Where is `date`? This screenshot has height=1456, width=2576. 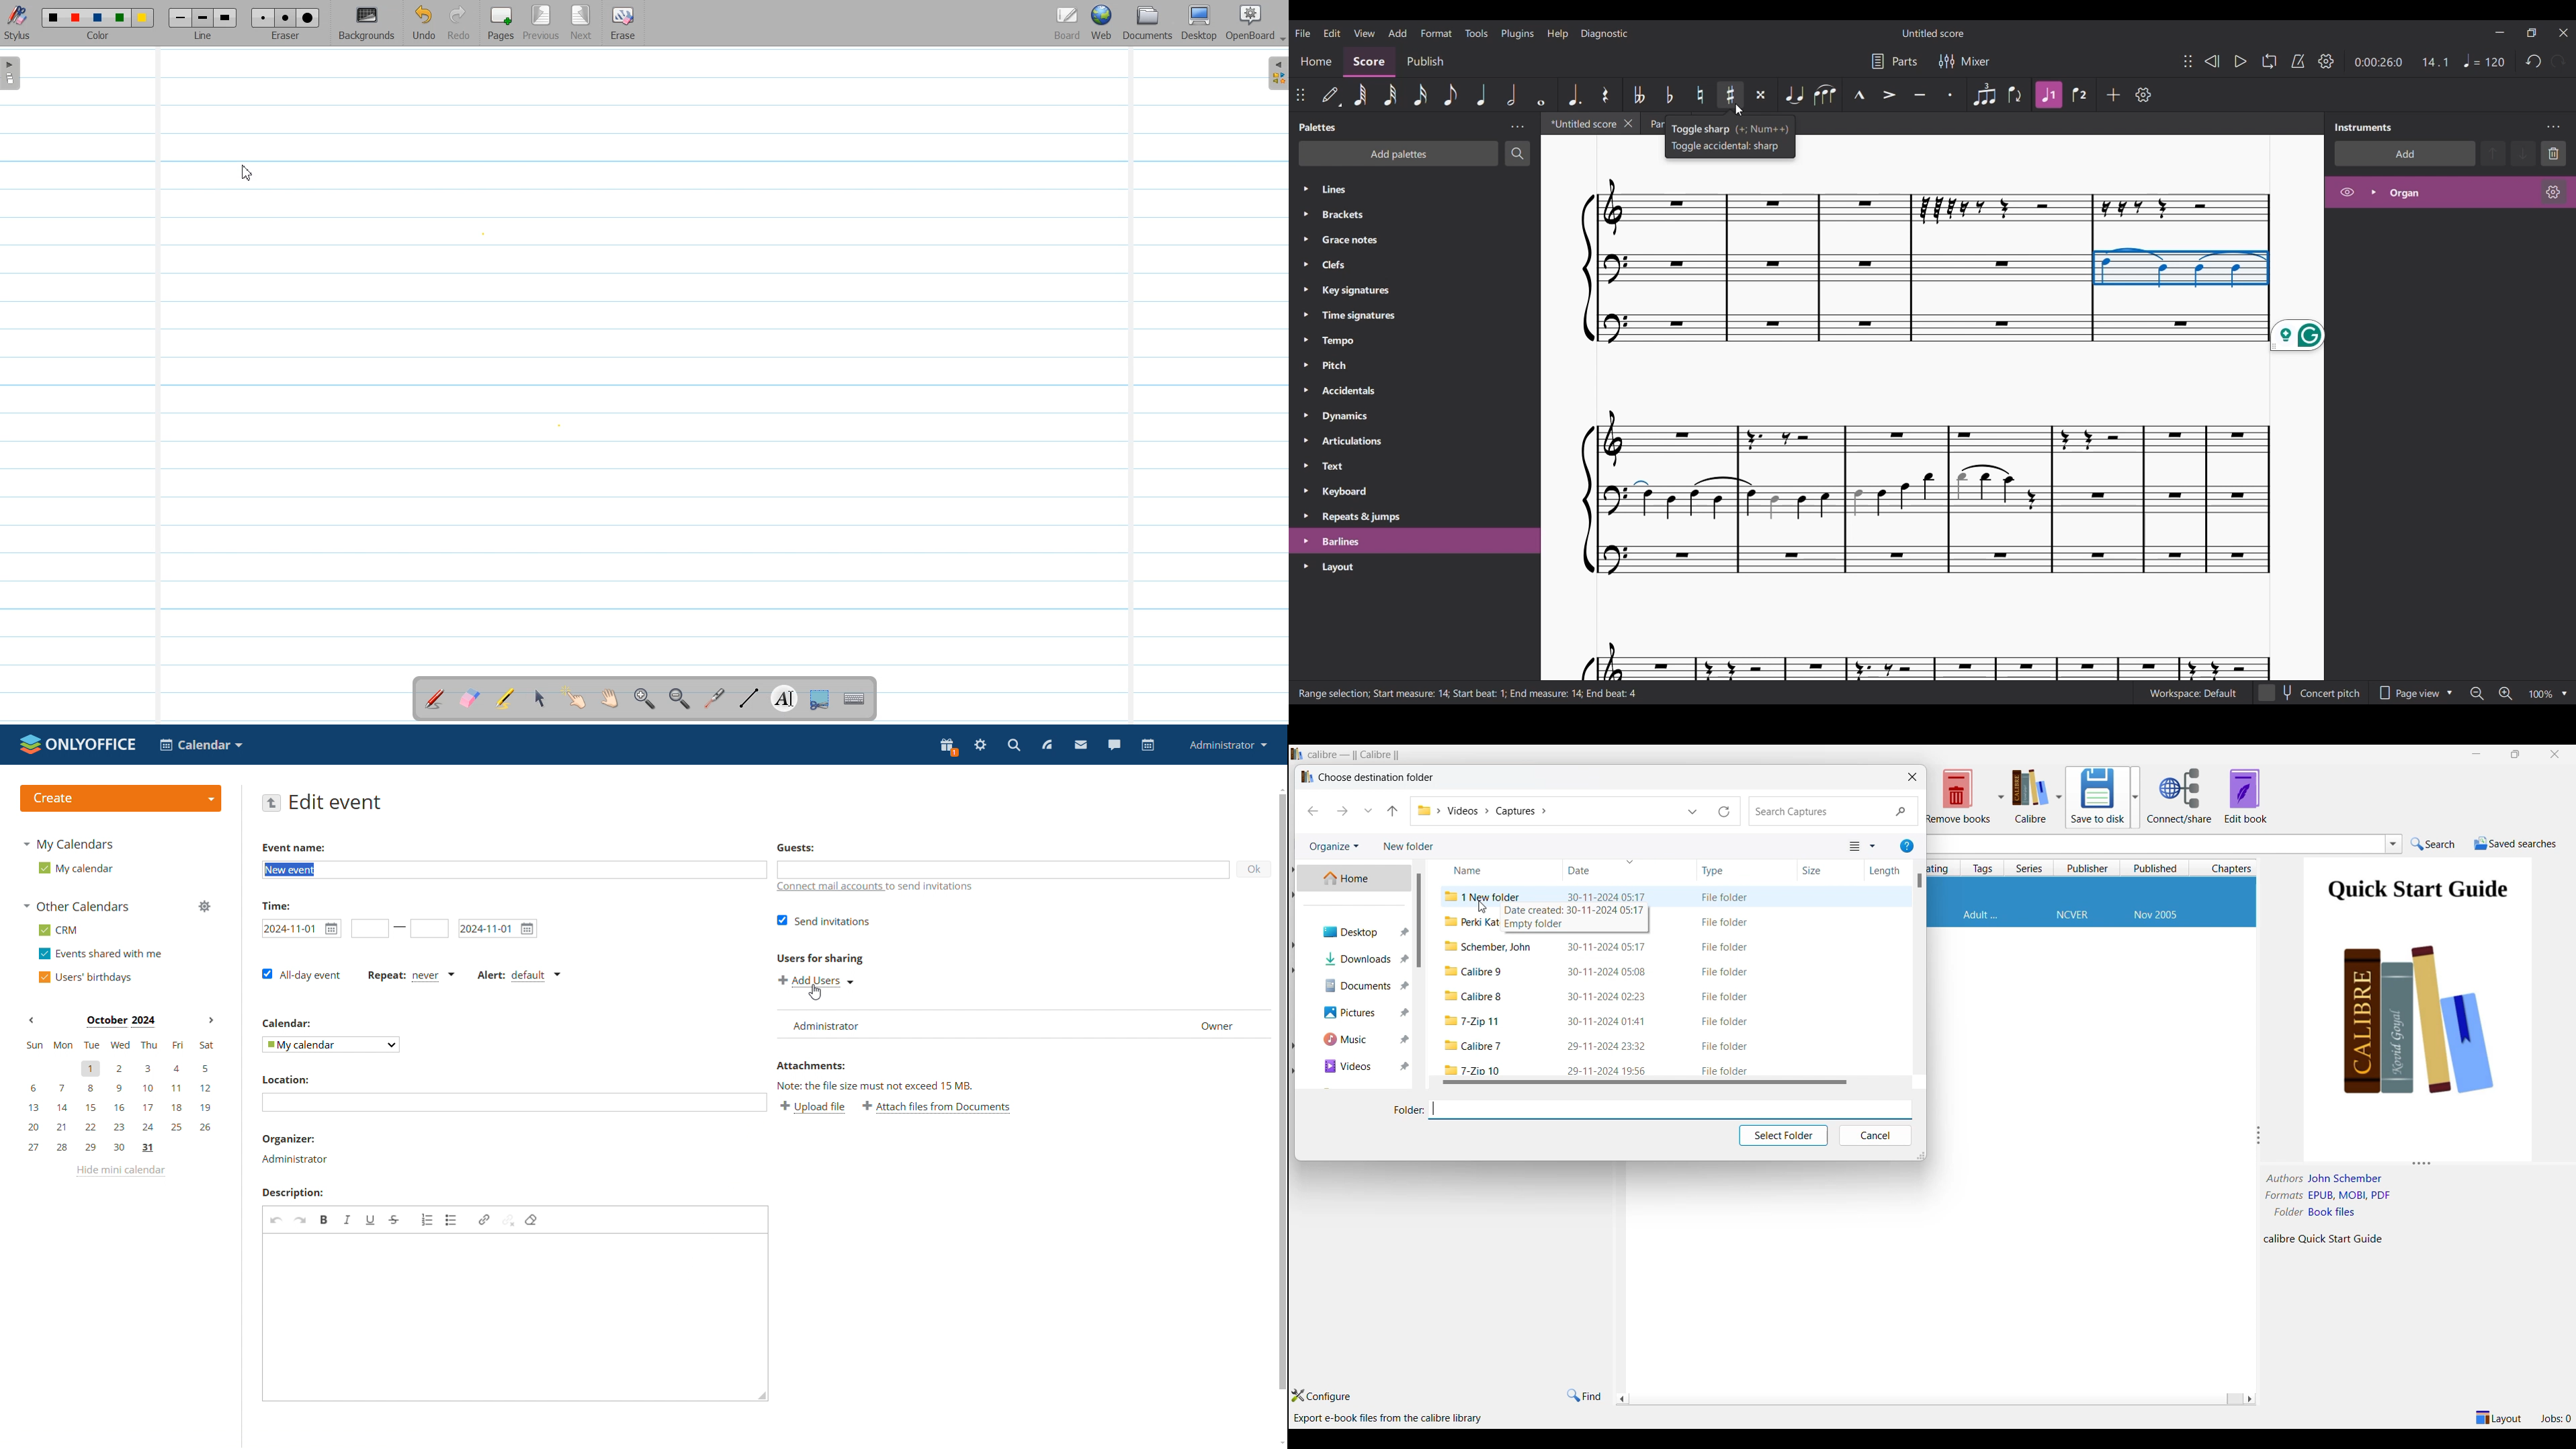 date is located at coordinates (1606, 947).